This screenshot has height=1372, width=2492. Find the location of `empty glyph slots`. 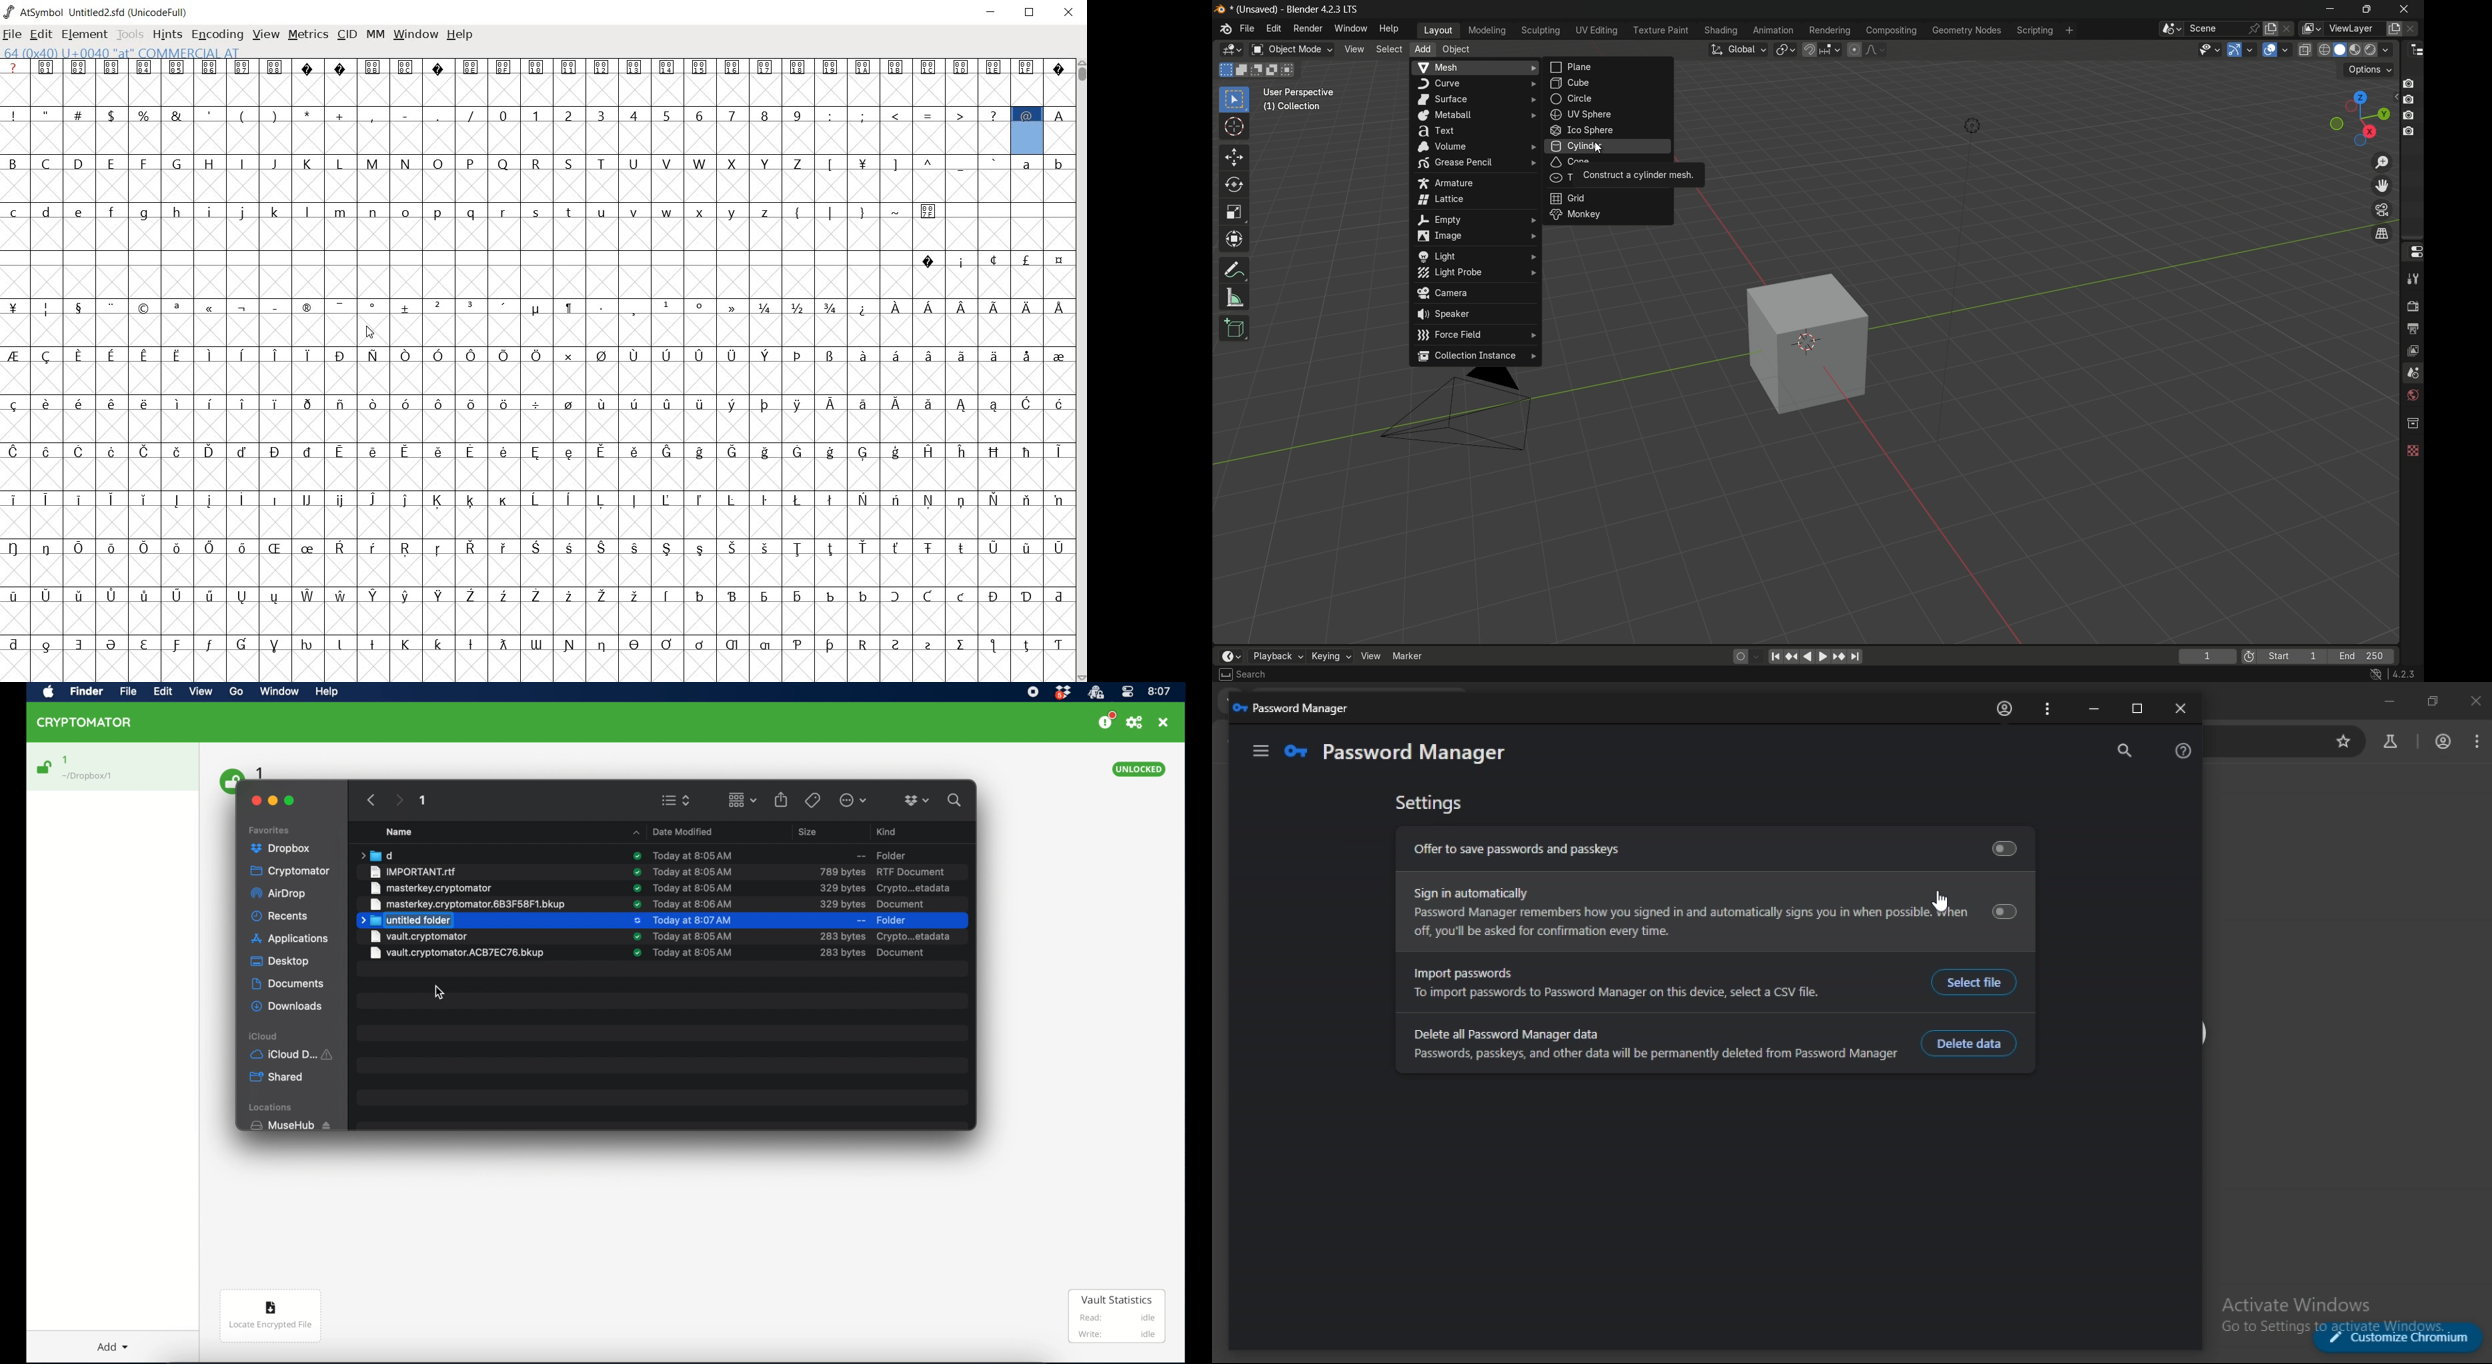

empty glyph slots is located at coordinates (539, 426).